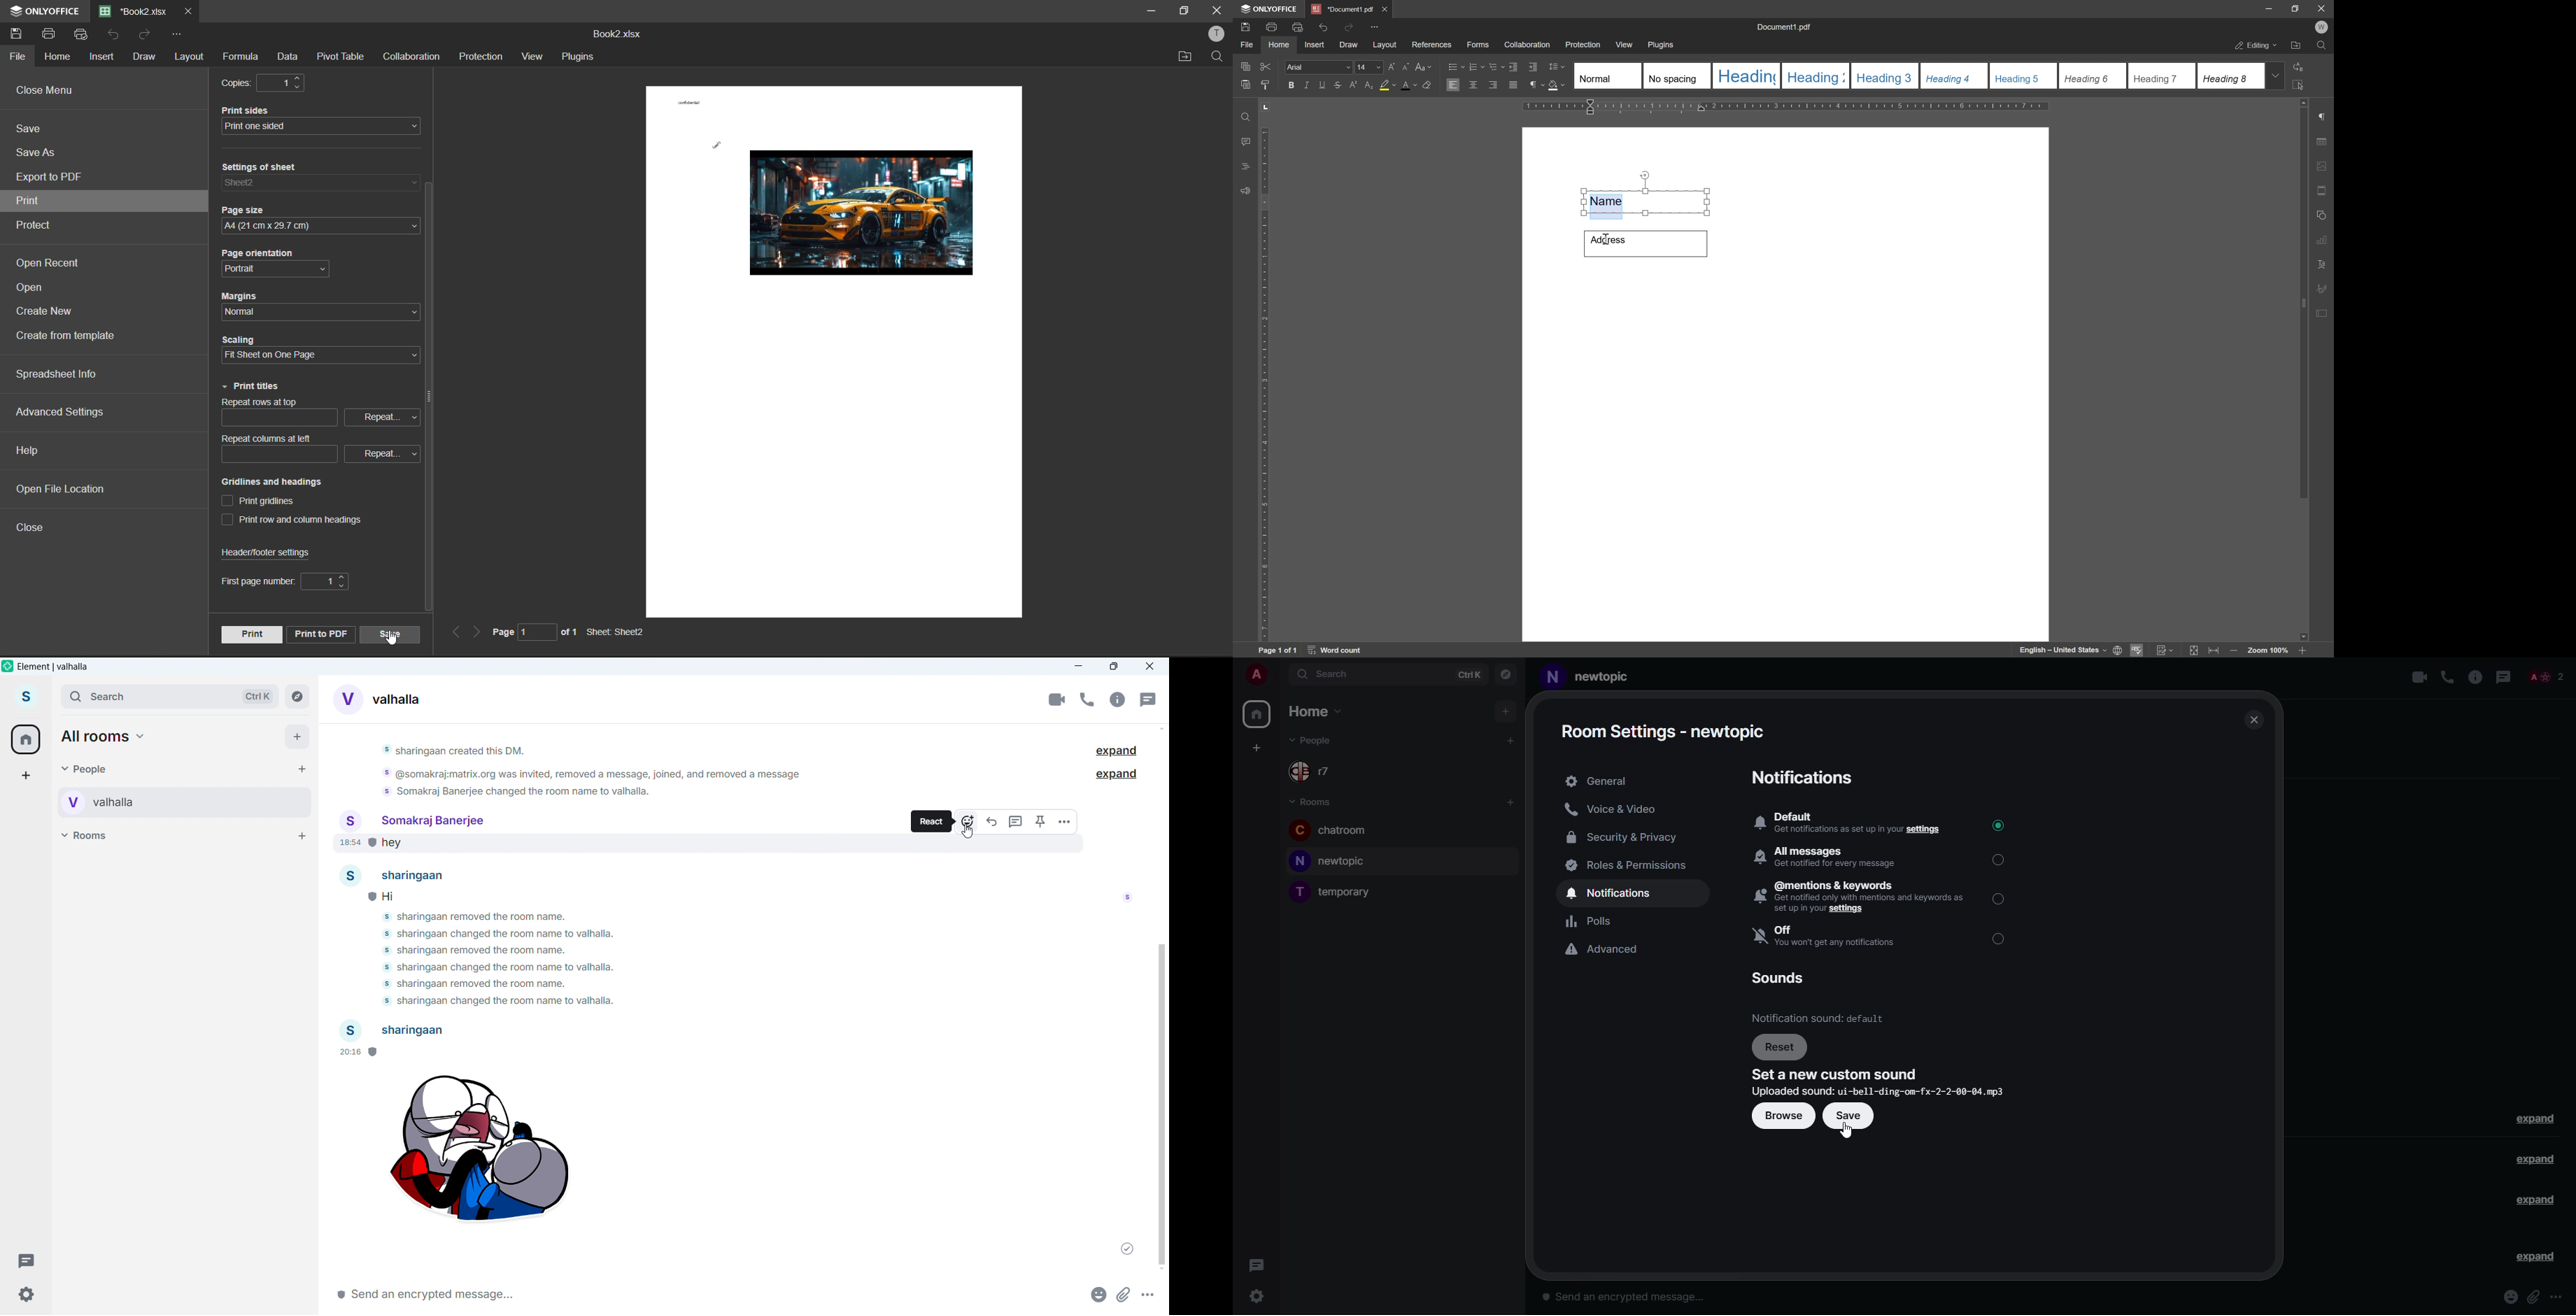  I want to click on minimize, so click(2264, 7).